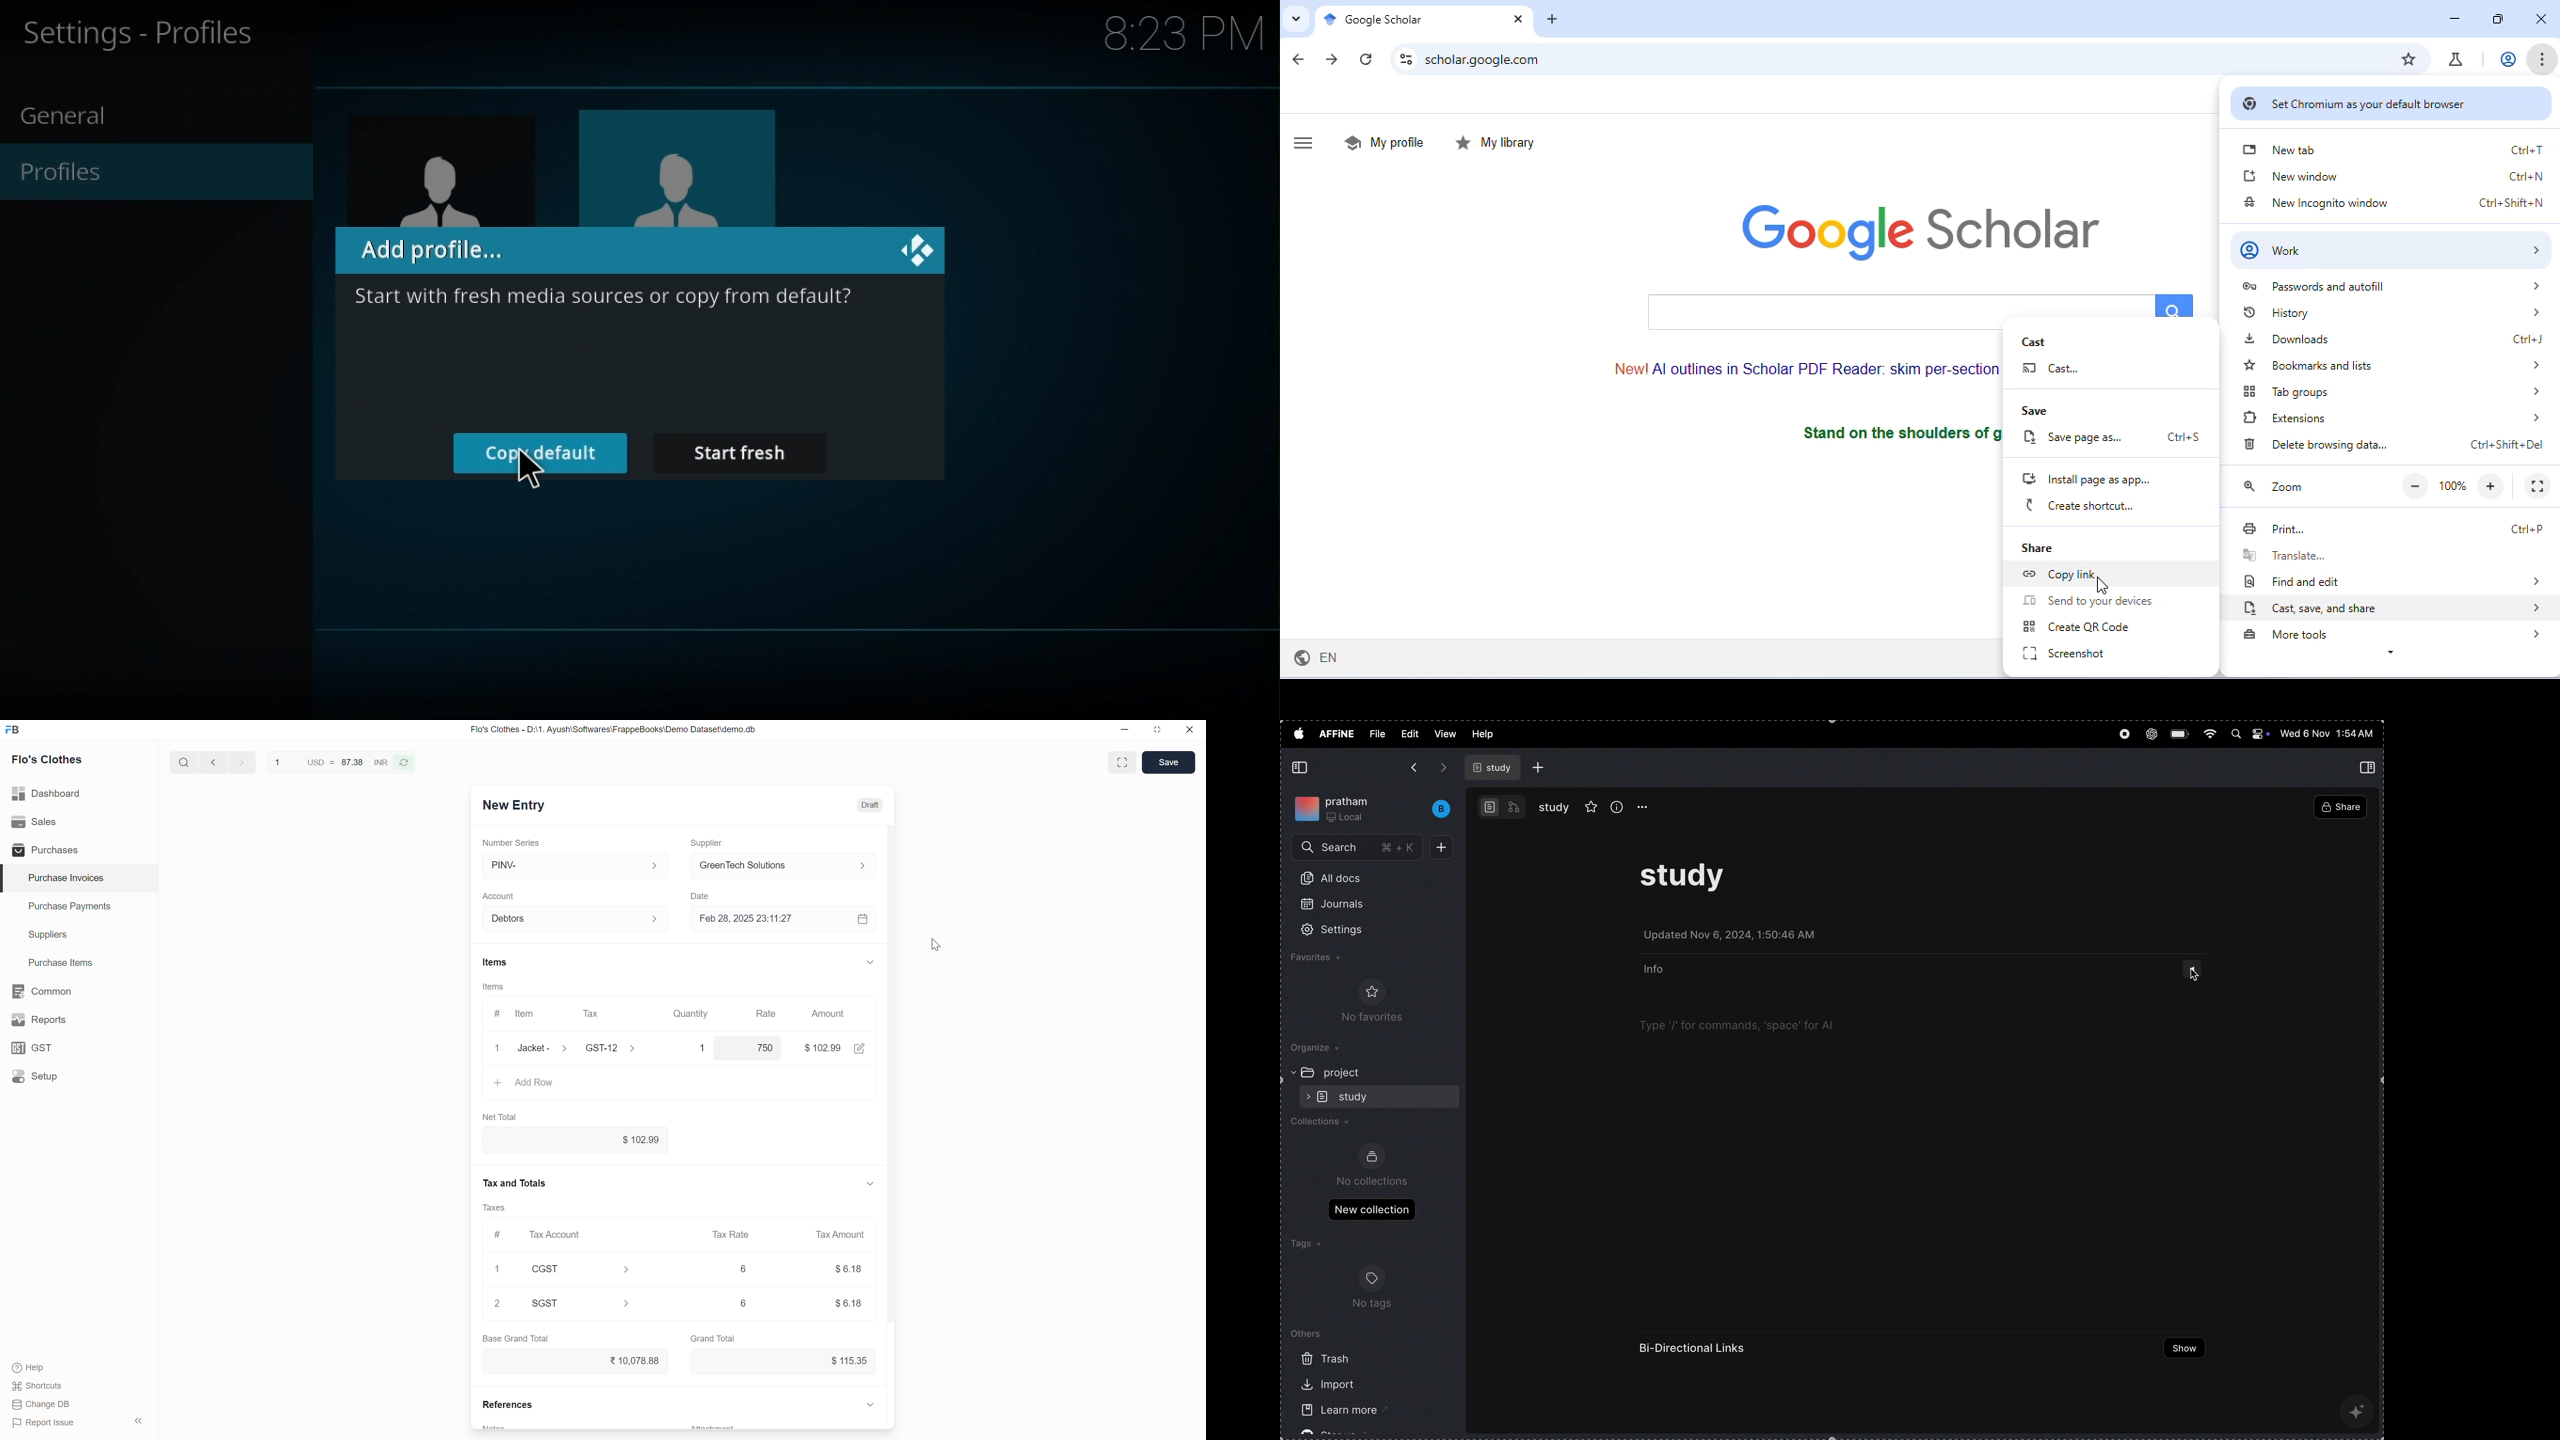  I want to click on Purchases, so click(78, 849).